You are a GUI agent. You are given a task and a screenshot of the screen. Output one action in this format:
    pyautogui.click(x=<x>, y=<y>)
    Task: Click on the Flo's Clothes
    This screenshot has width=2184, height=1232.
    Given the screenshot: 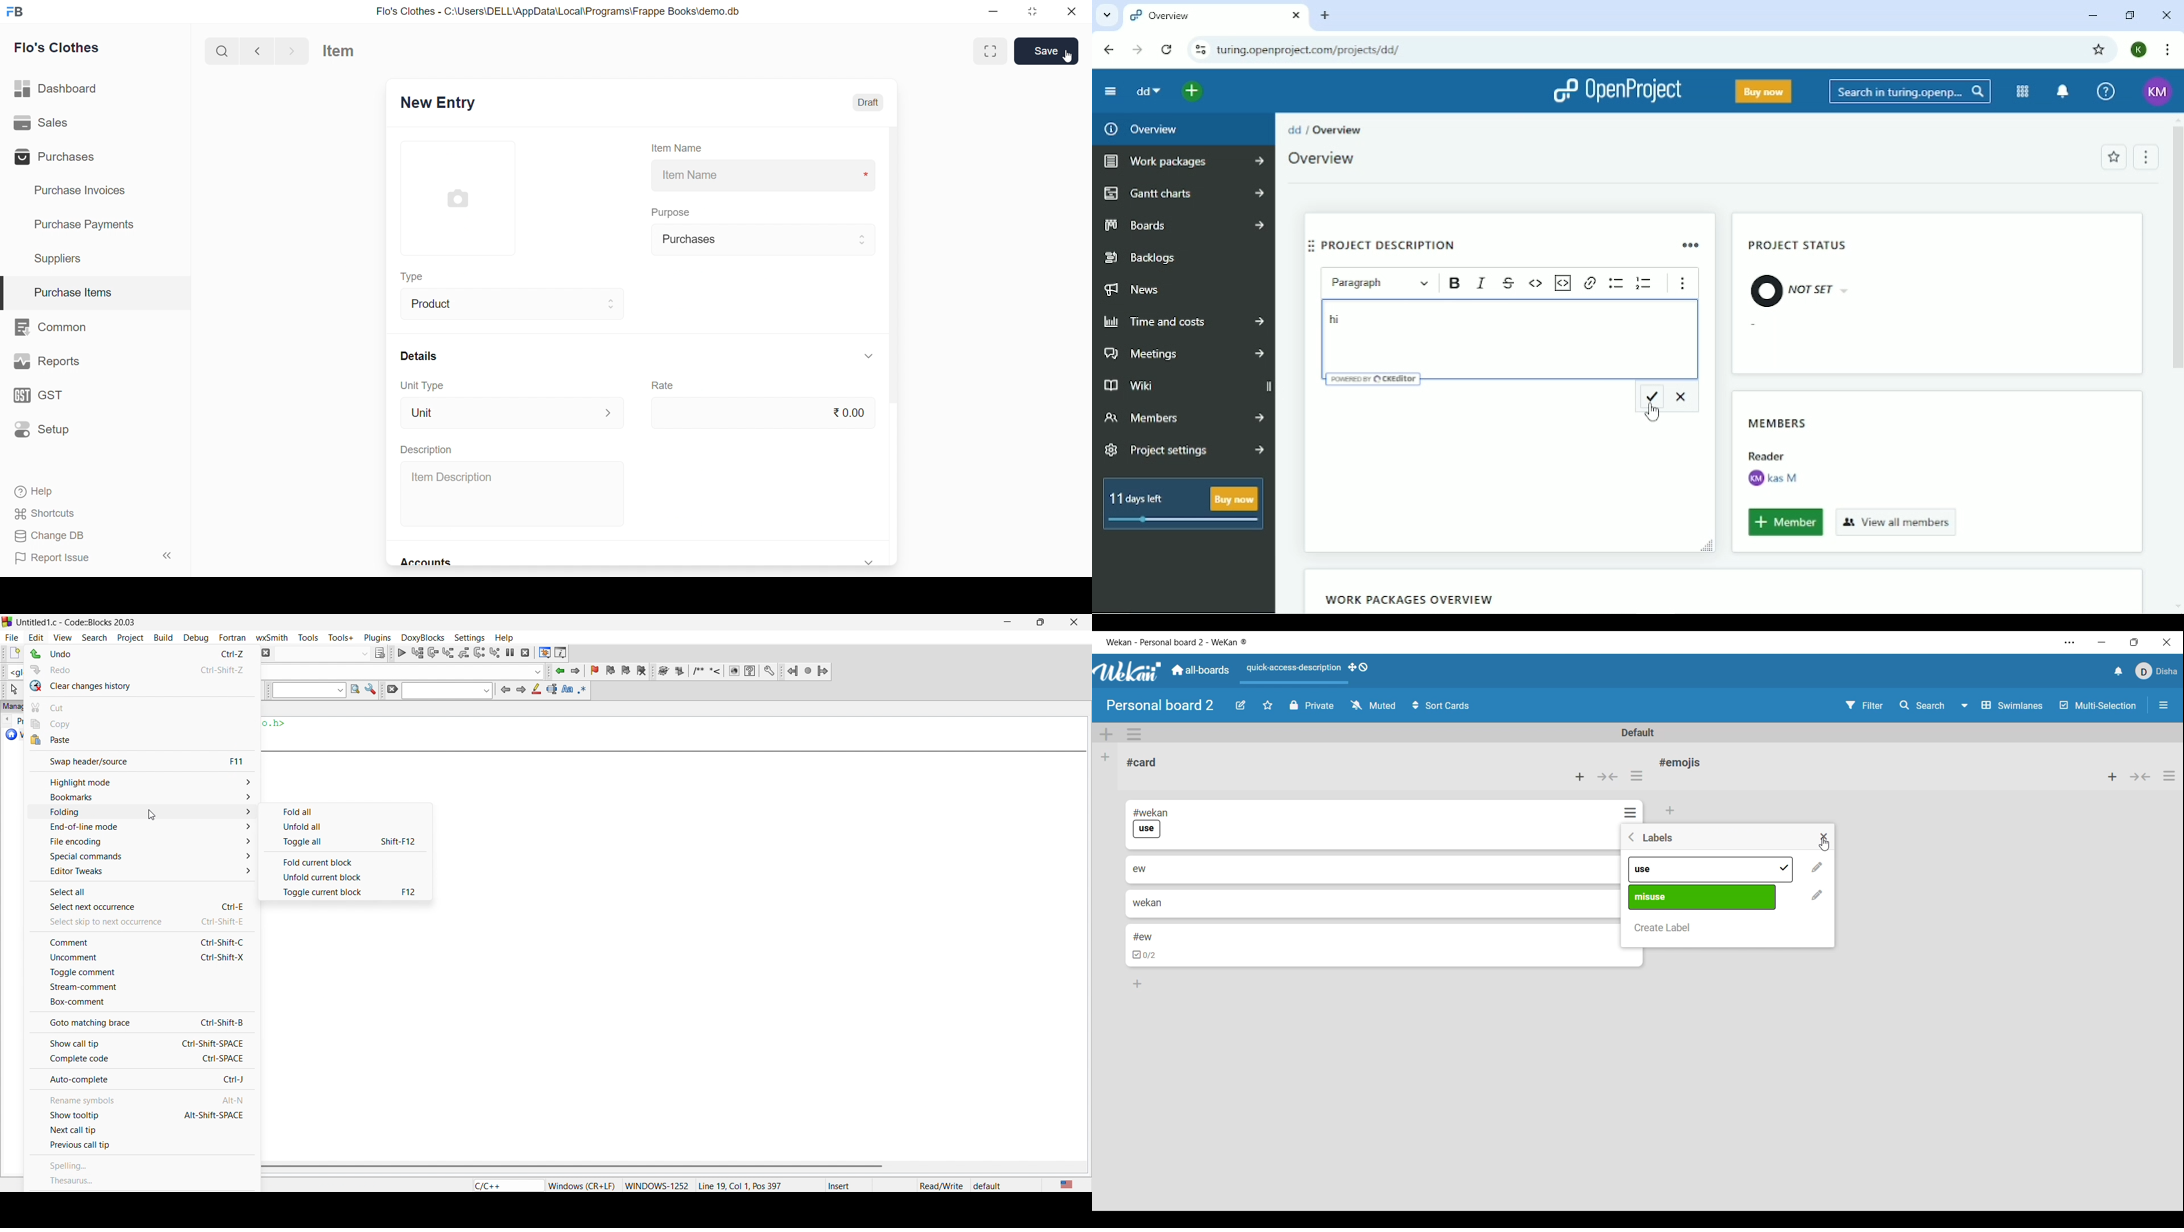 What is the action you would take?
    pyautogui.click(x=64, y=48)
    